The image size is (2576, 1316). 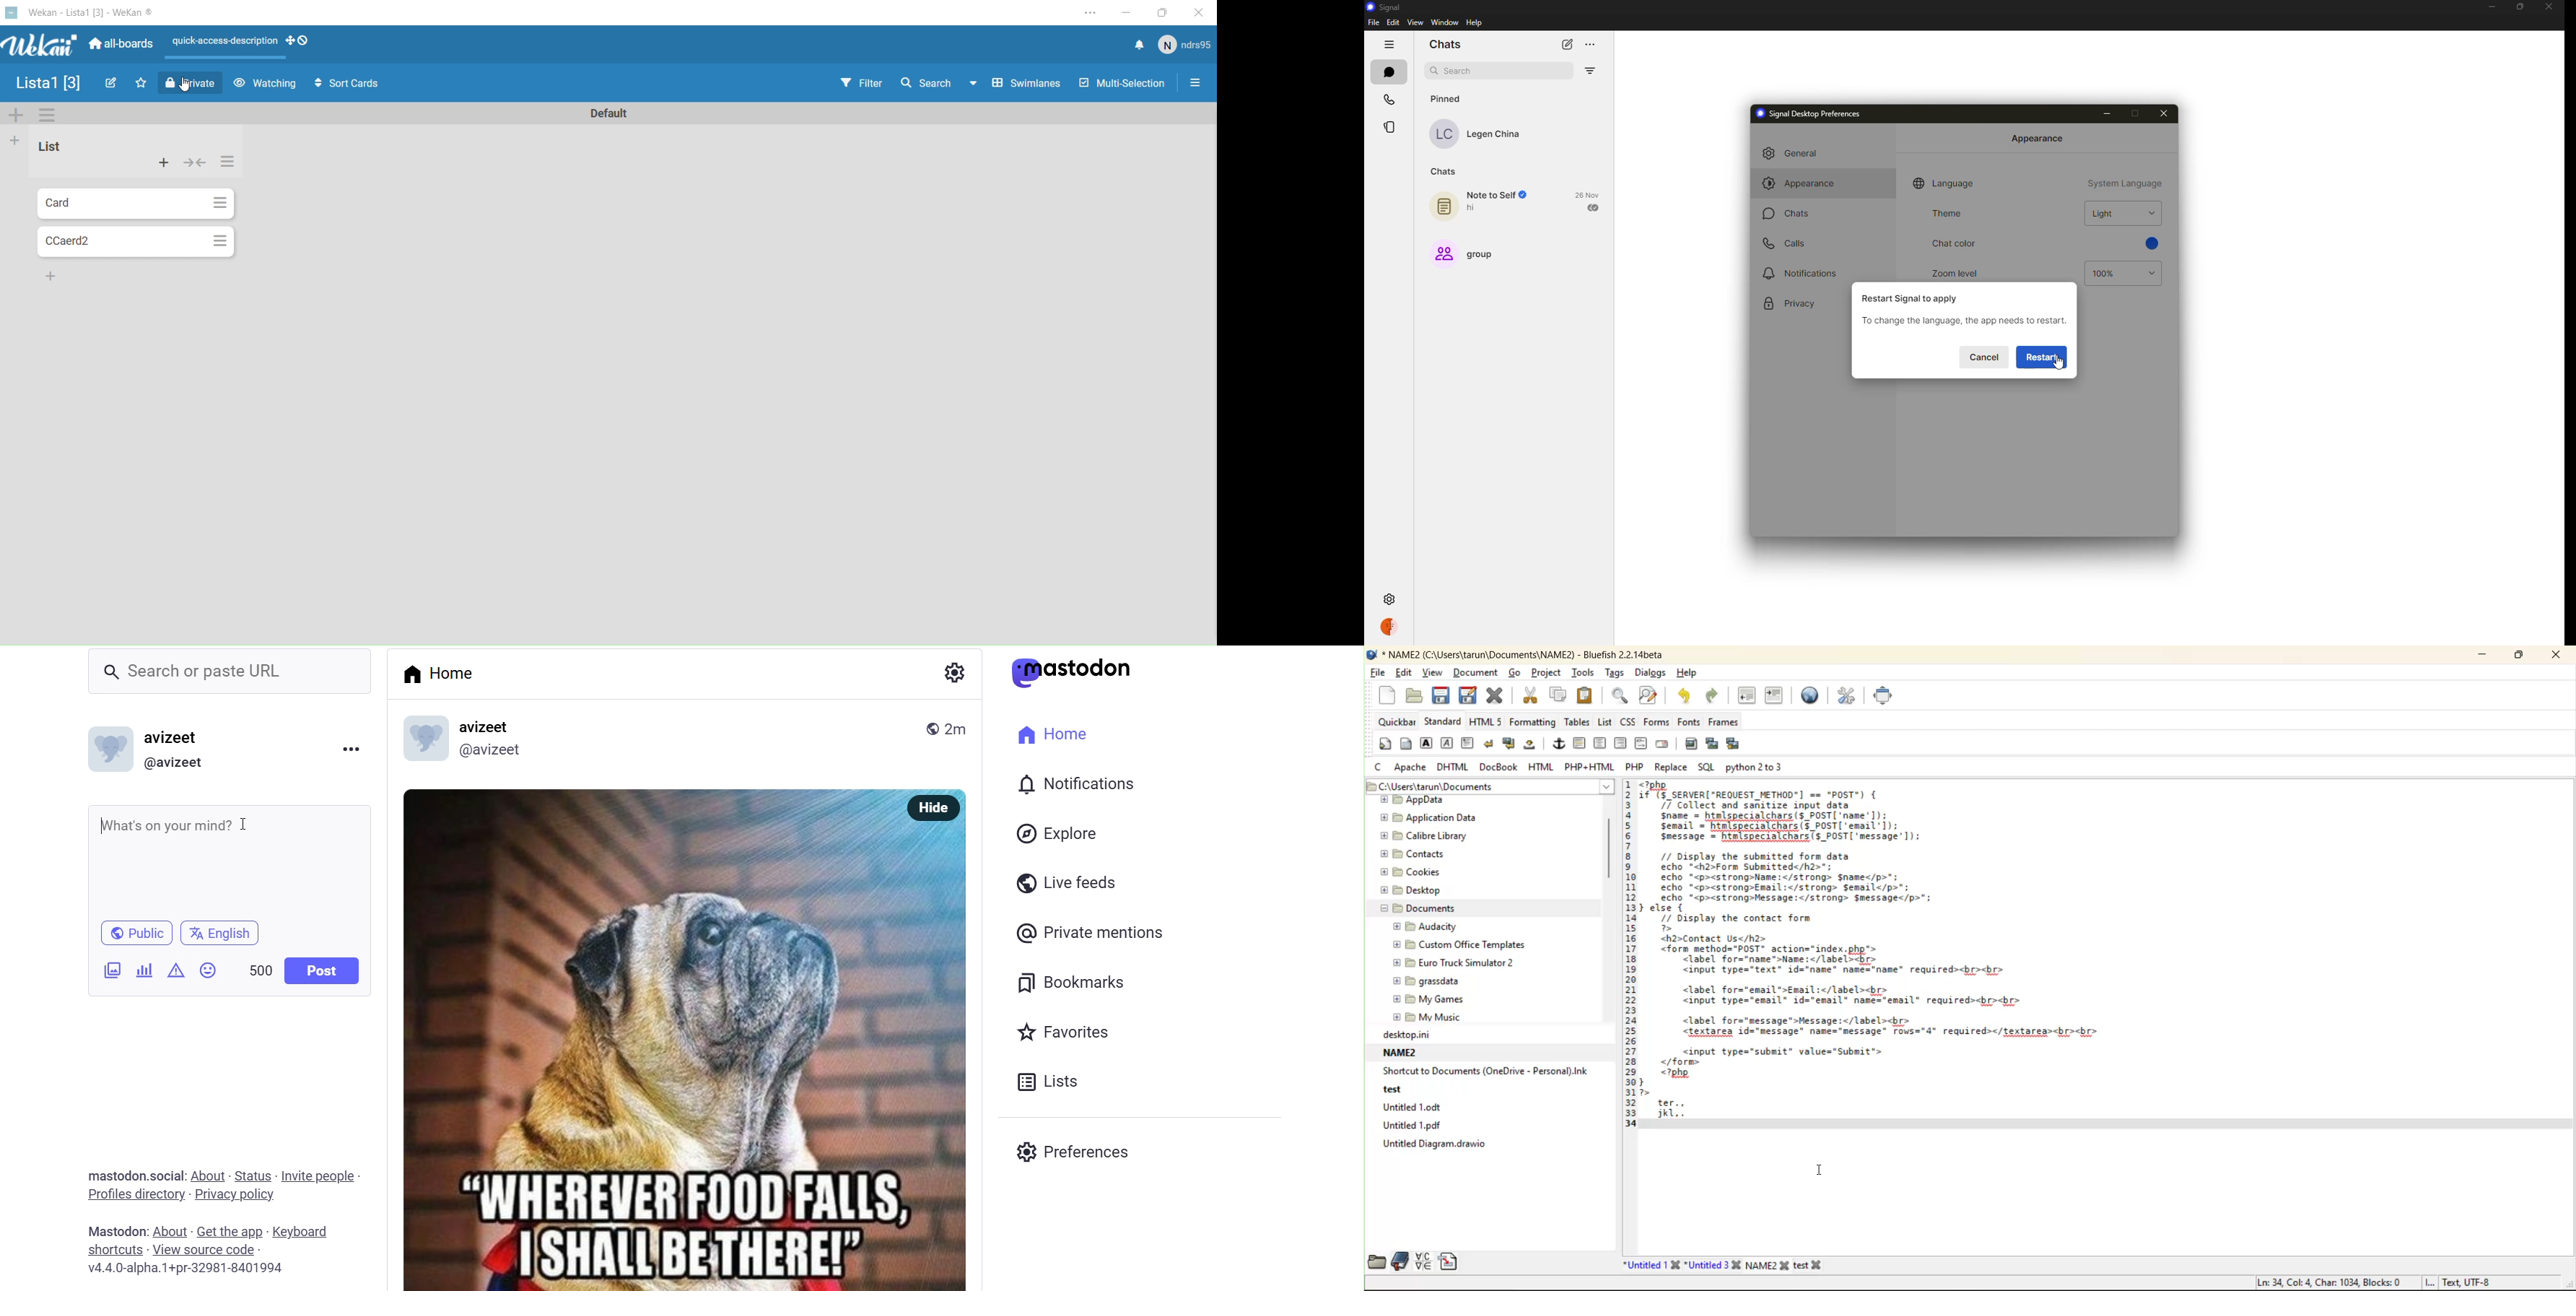 What do you see at coordinates (1411, 855) in the screenshot?
I see `Contacts` at bounding box center [1411, 855].